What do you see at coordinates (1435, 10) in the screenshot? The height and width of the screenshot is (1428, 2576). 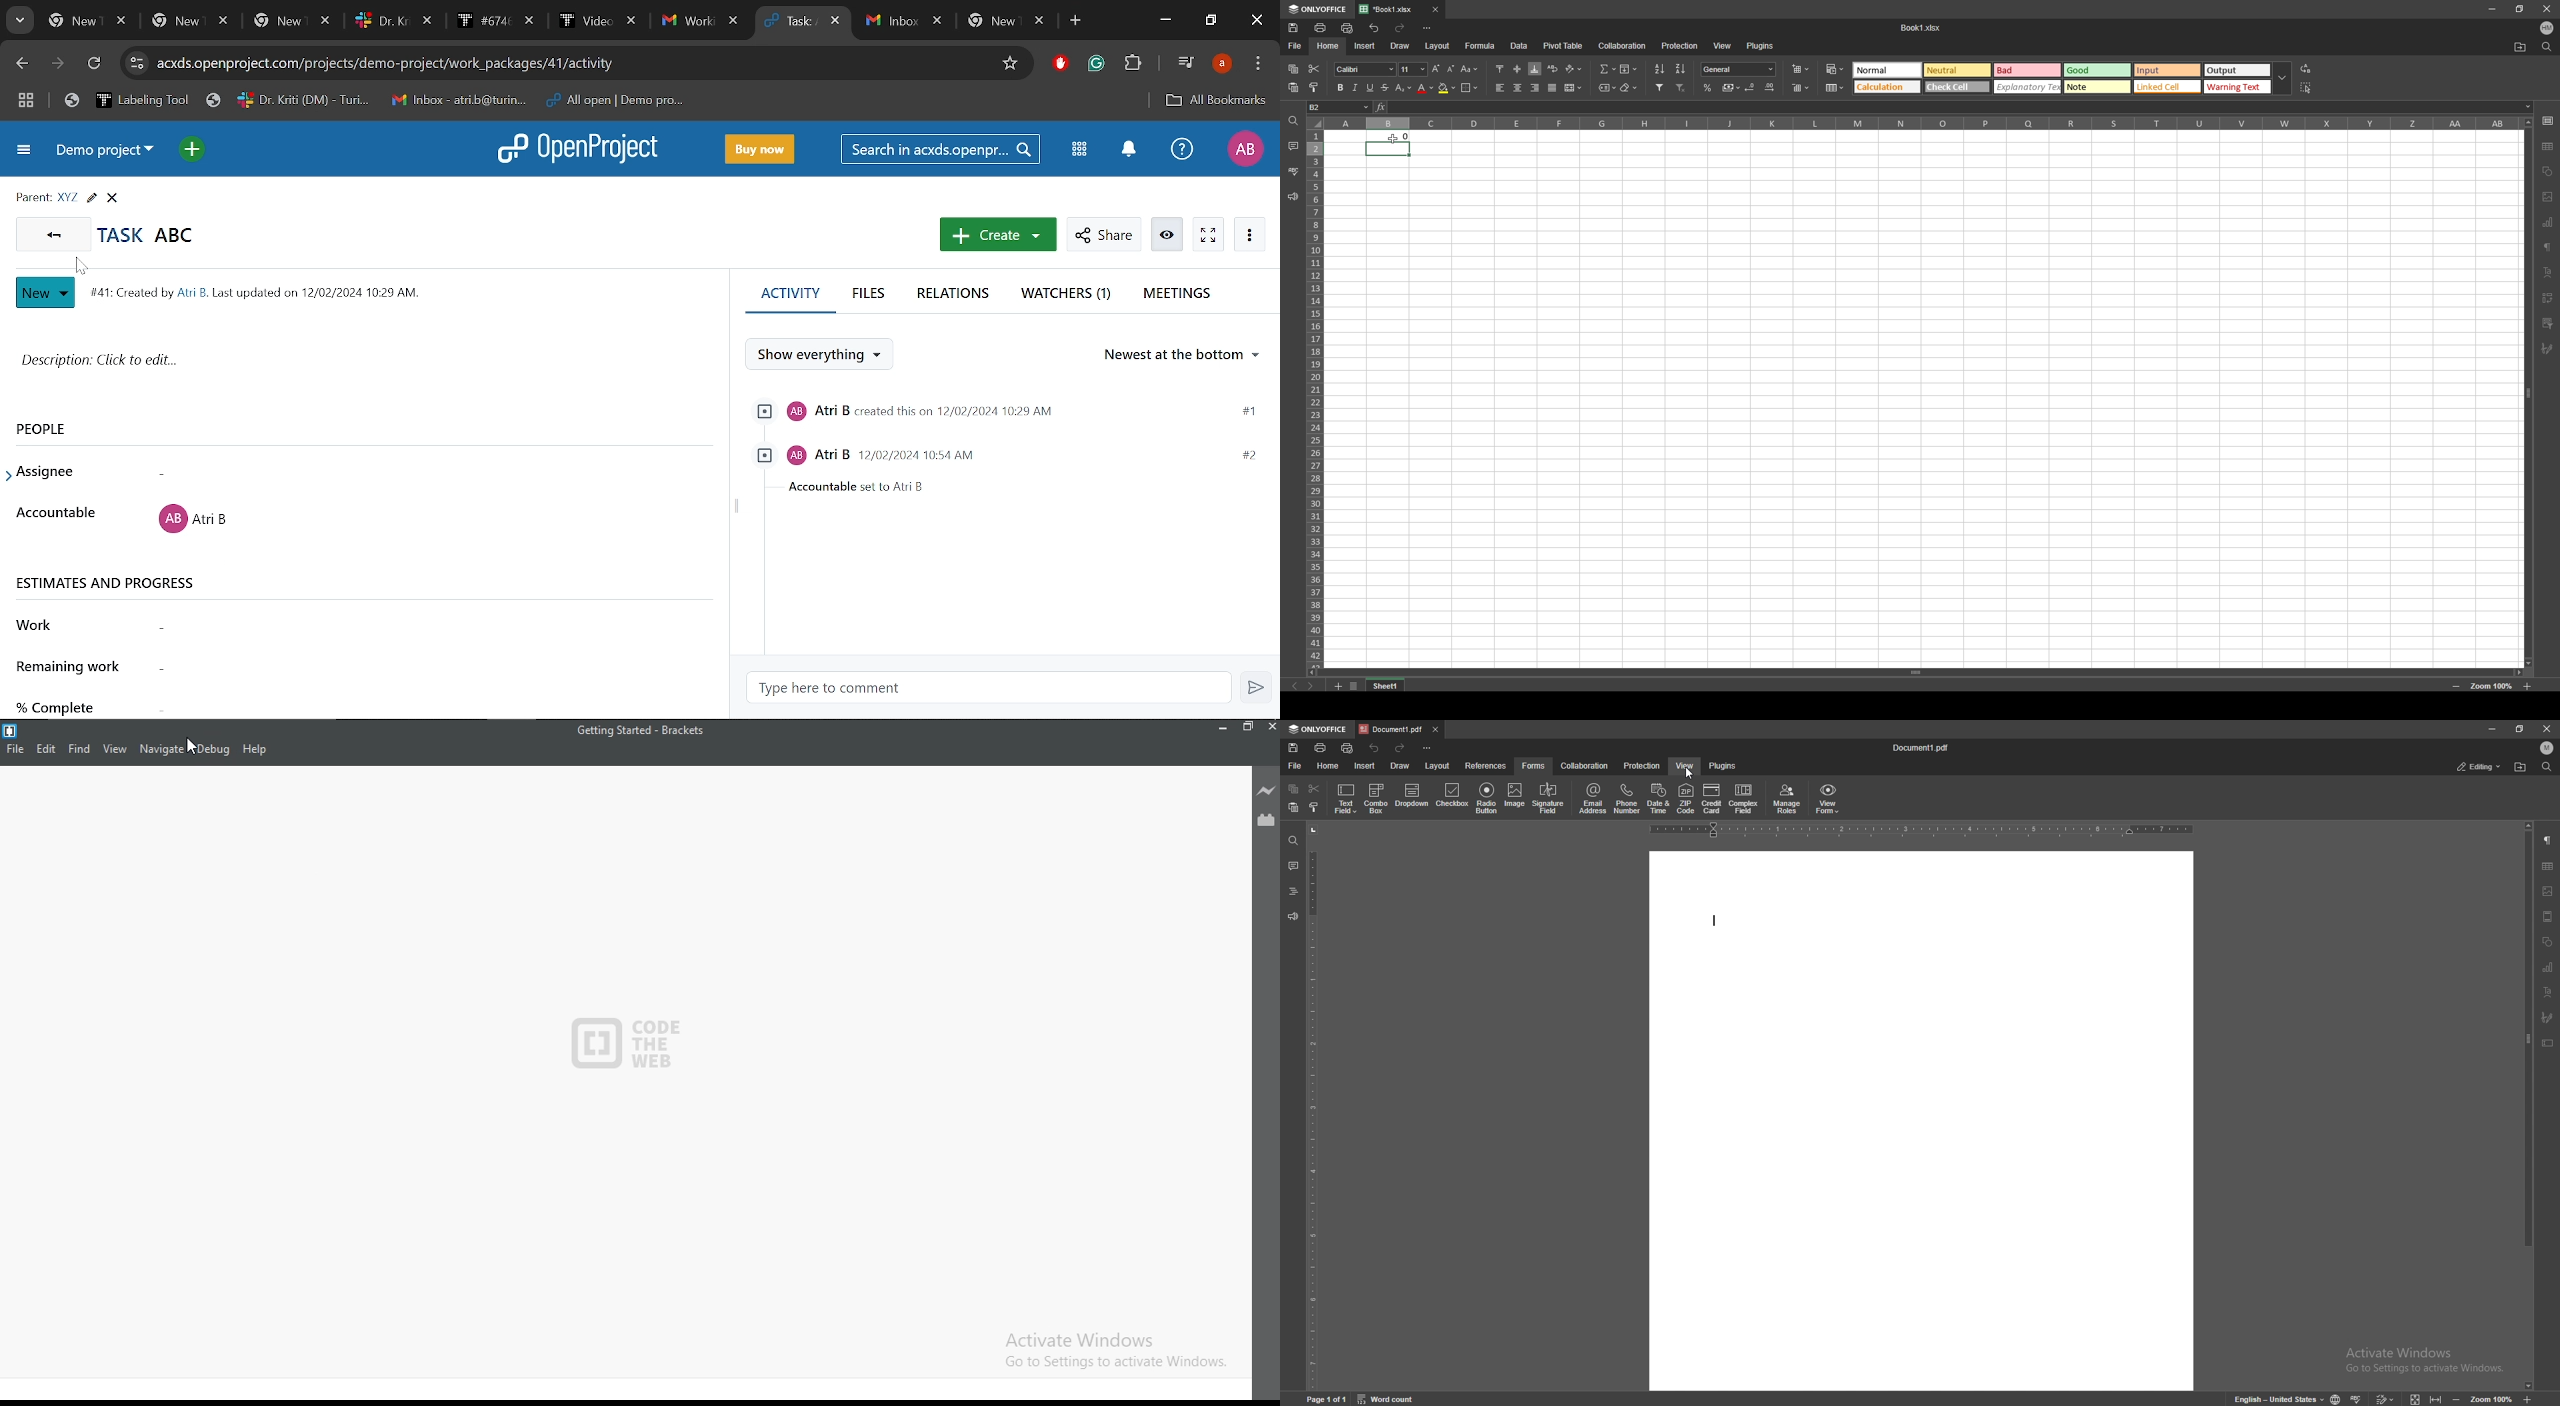 I see `close` at bounding box center [1435, 10].